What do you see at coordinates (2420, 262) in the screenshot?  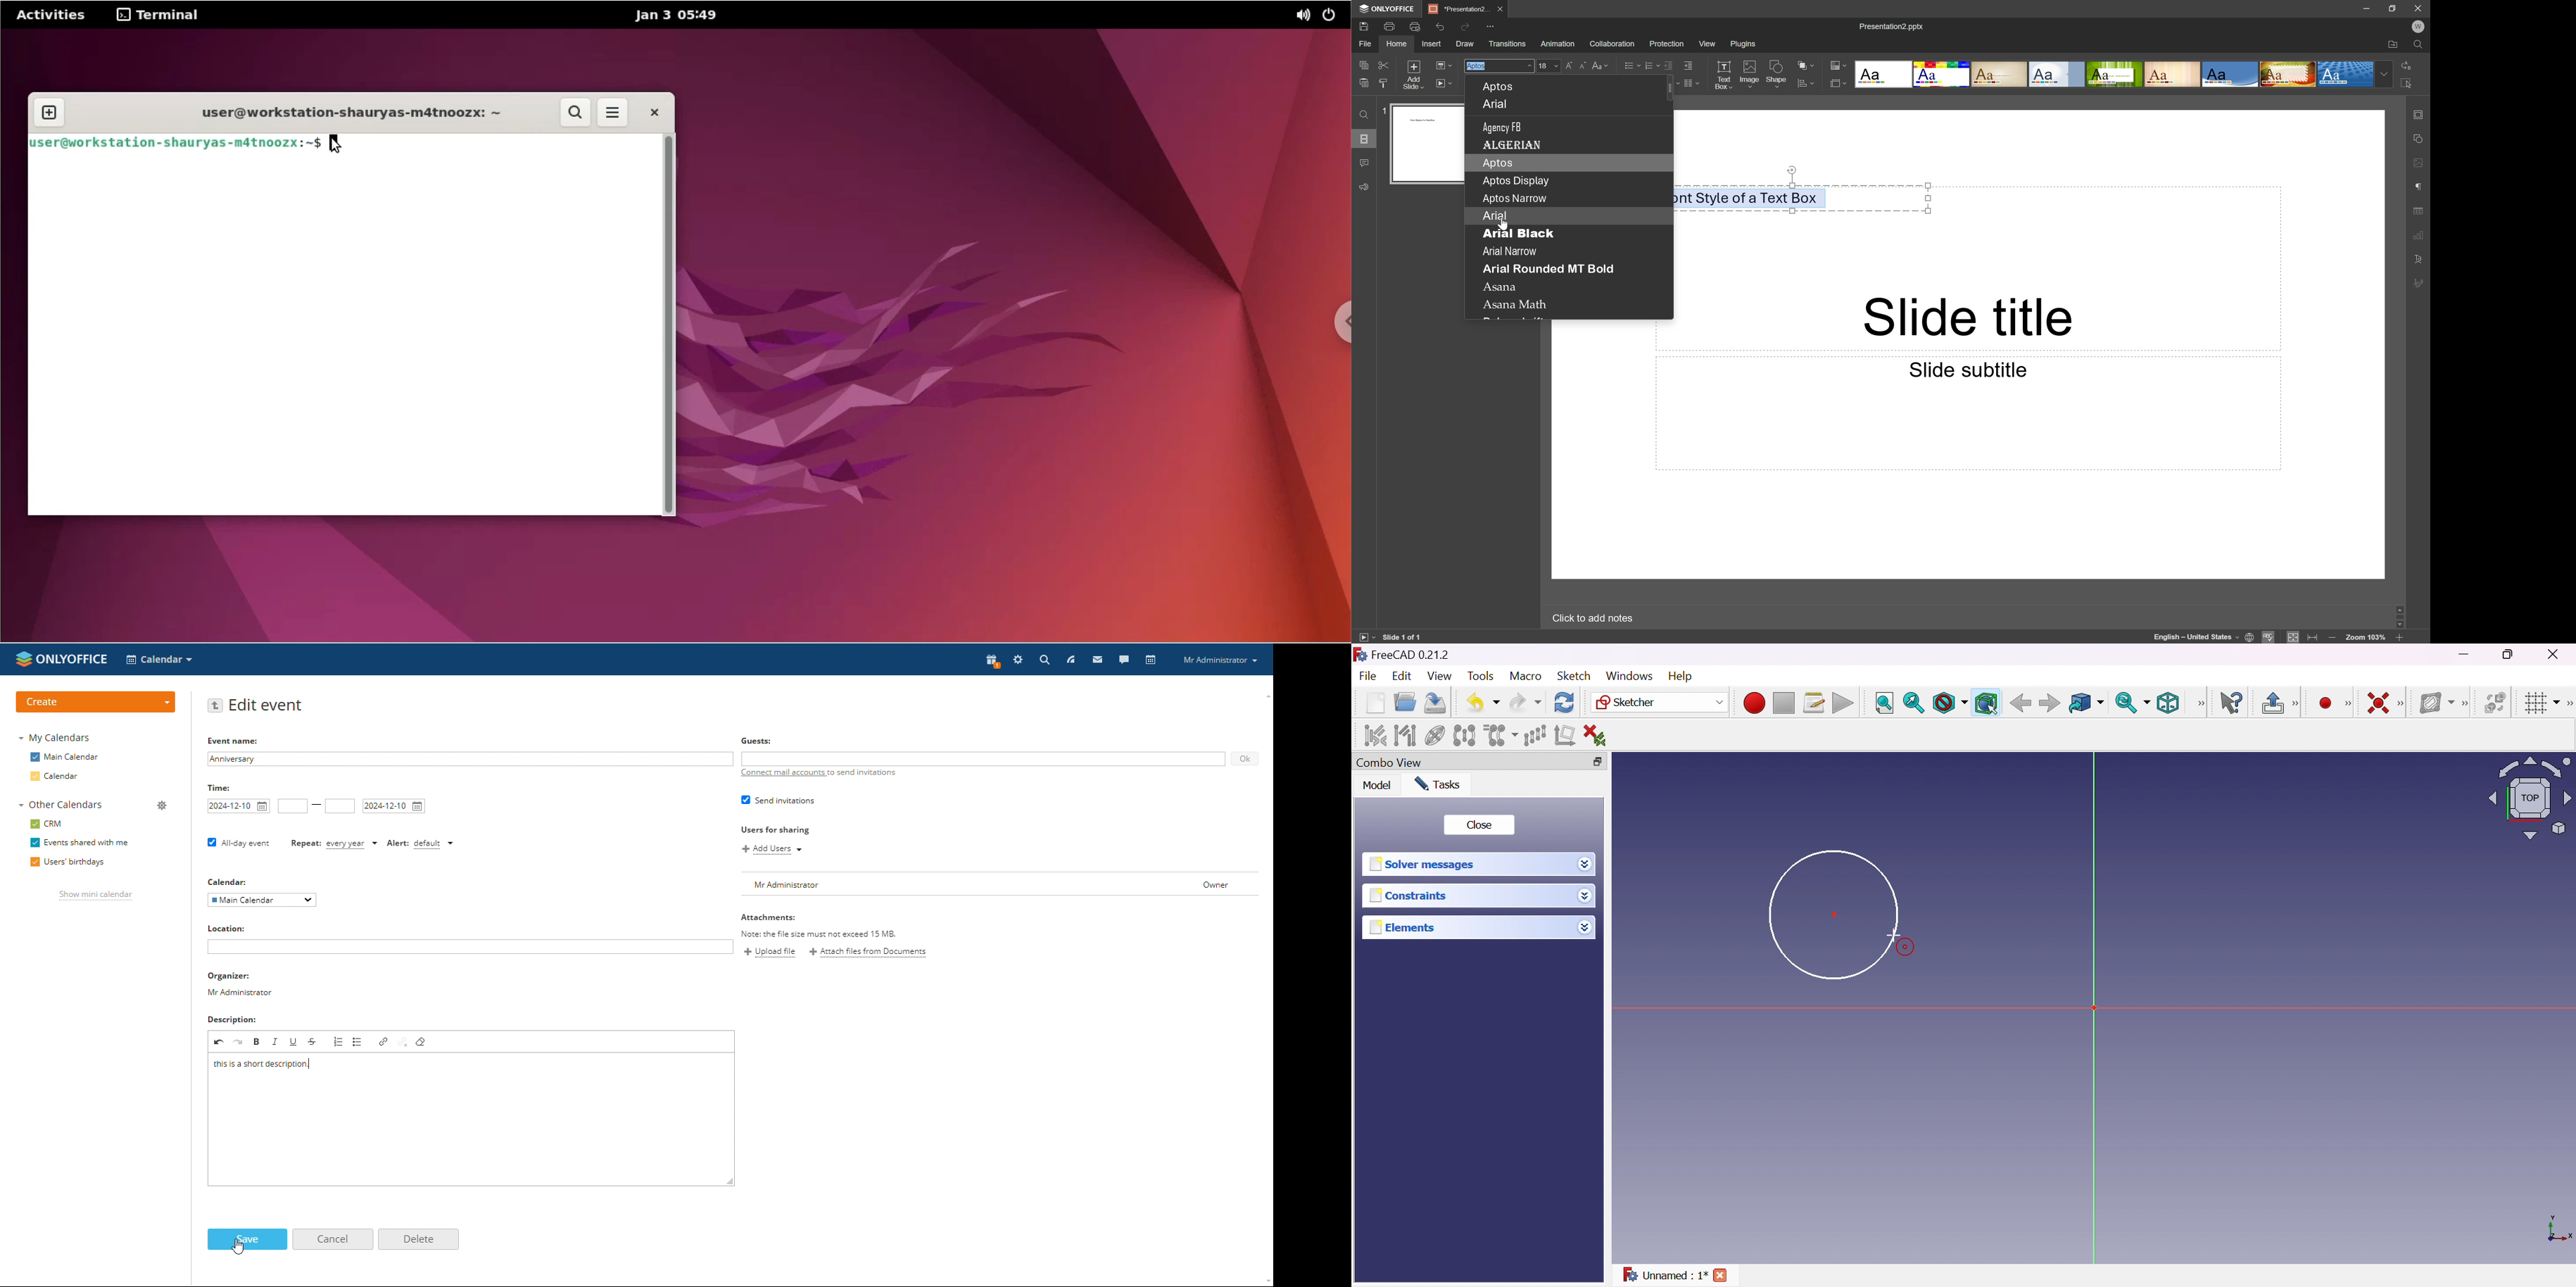 I see `Text Art settings` at bounding box center [2420, 262].